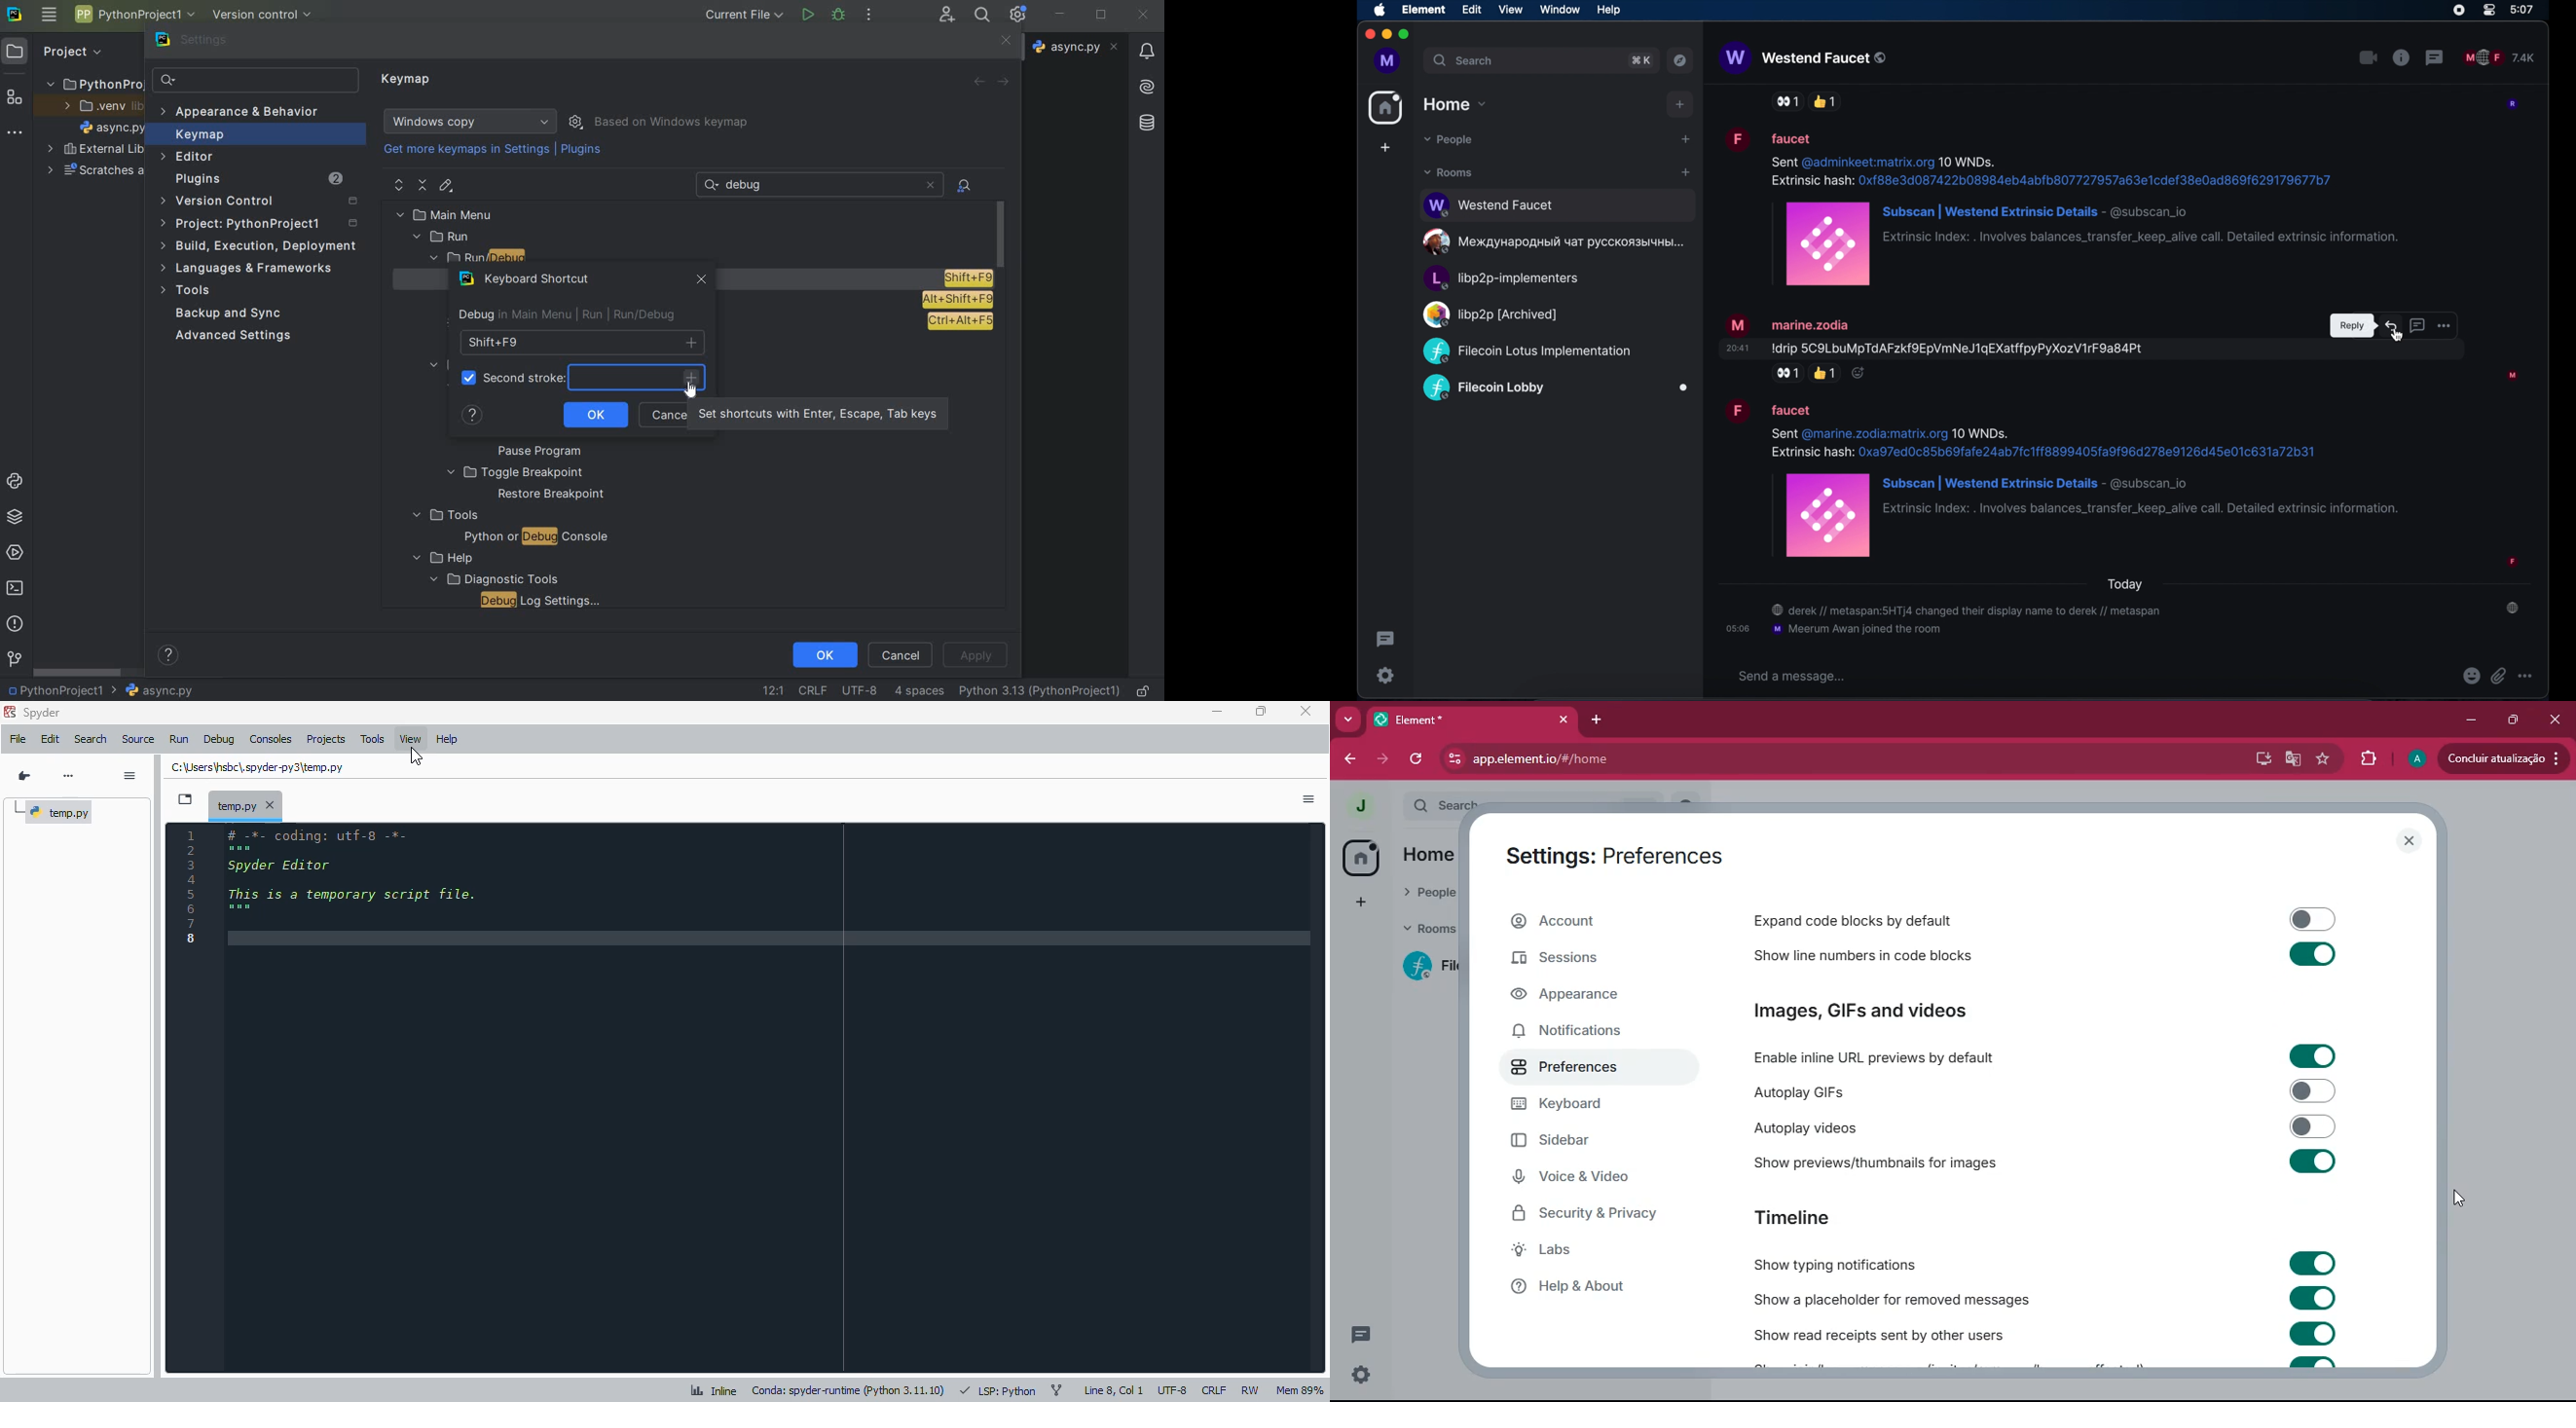  What do you see at coordinates (2401, 58) in the screenshot?
I see `public room properties` at bounding box center [2401, 58].